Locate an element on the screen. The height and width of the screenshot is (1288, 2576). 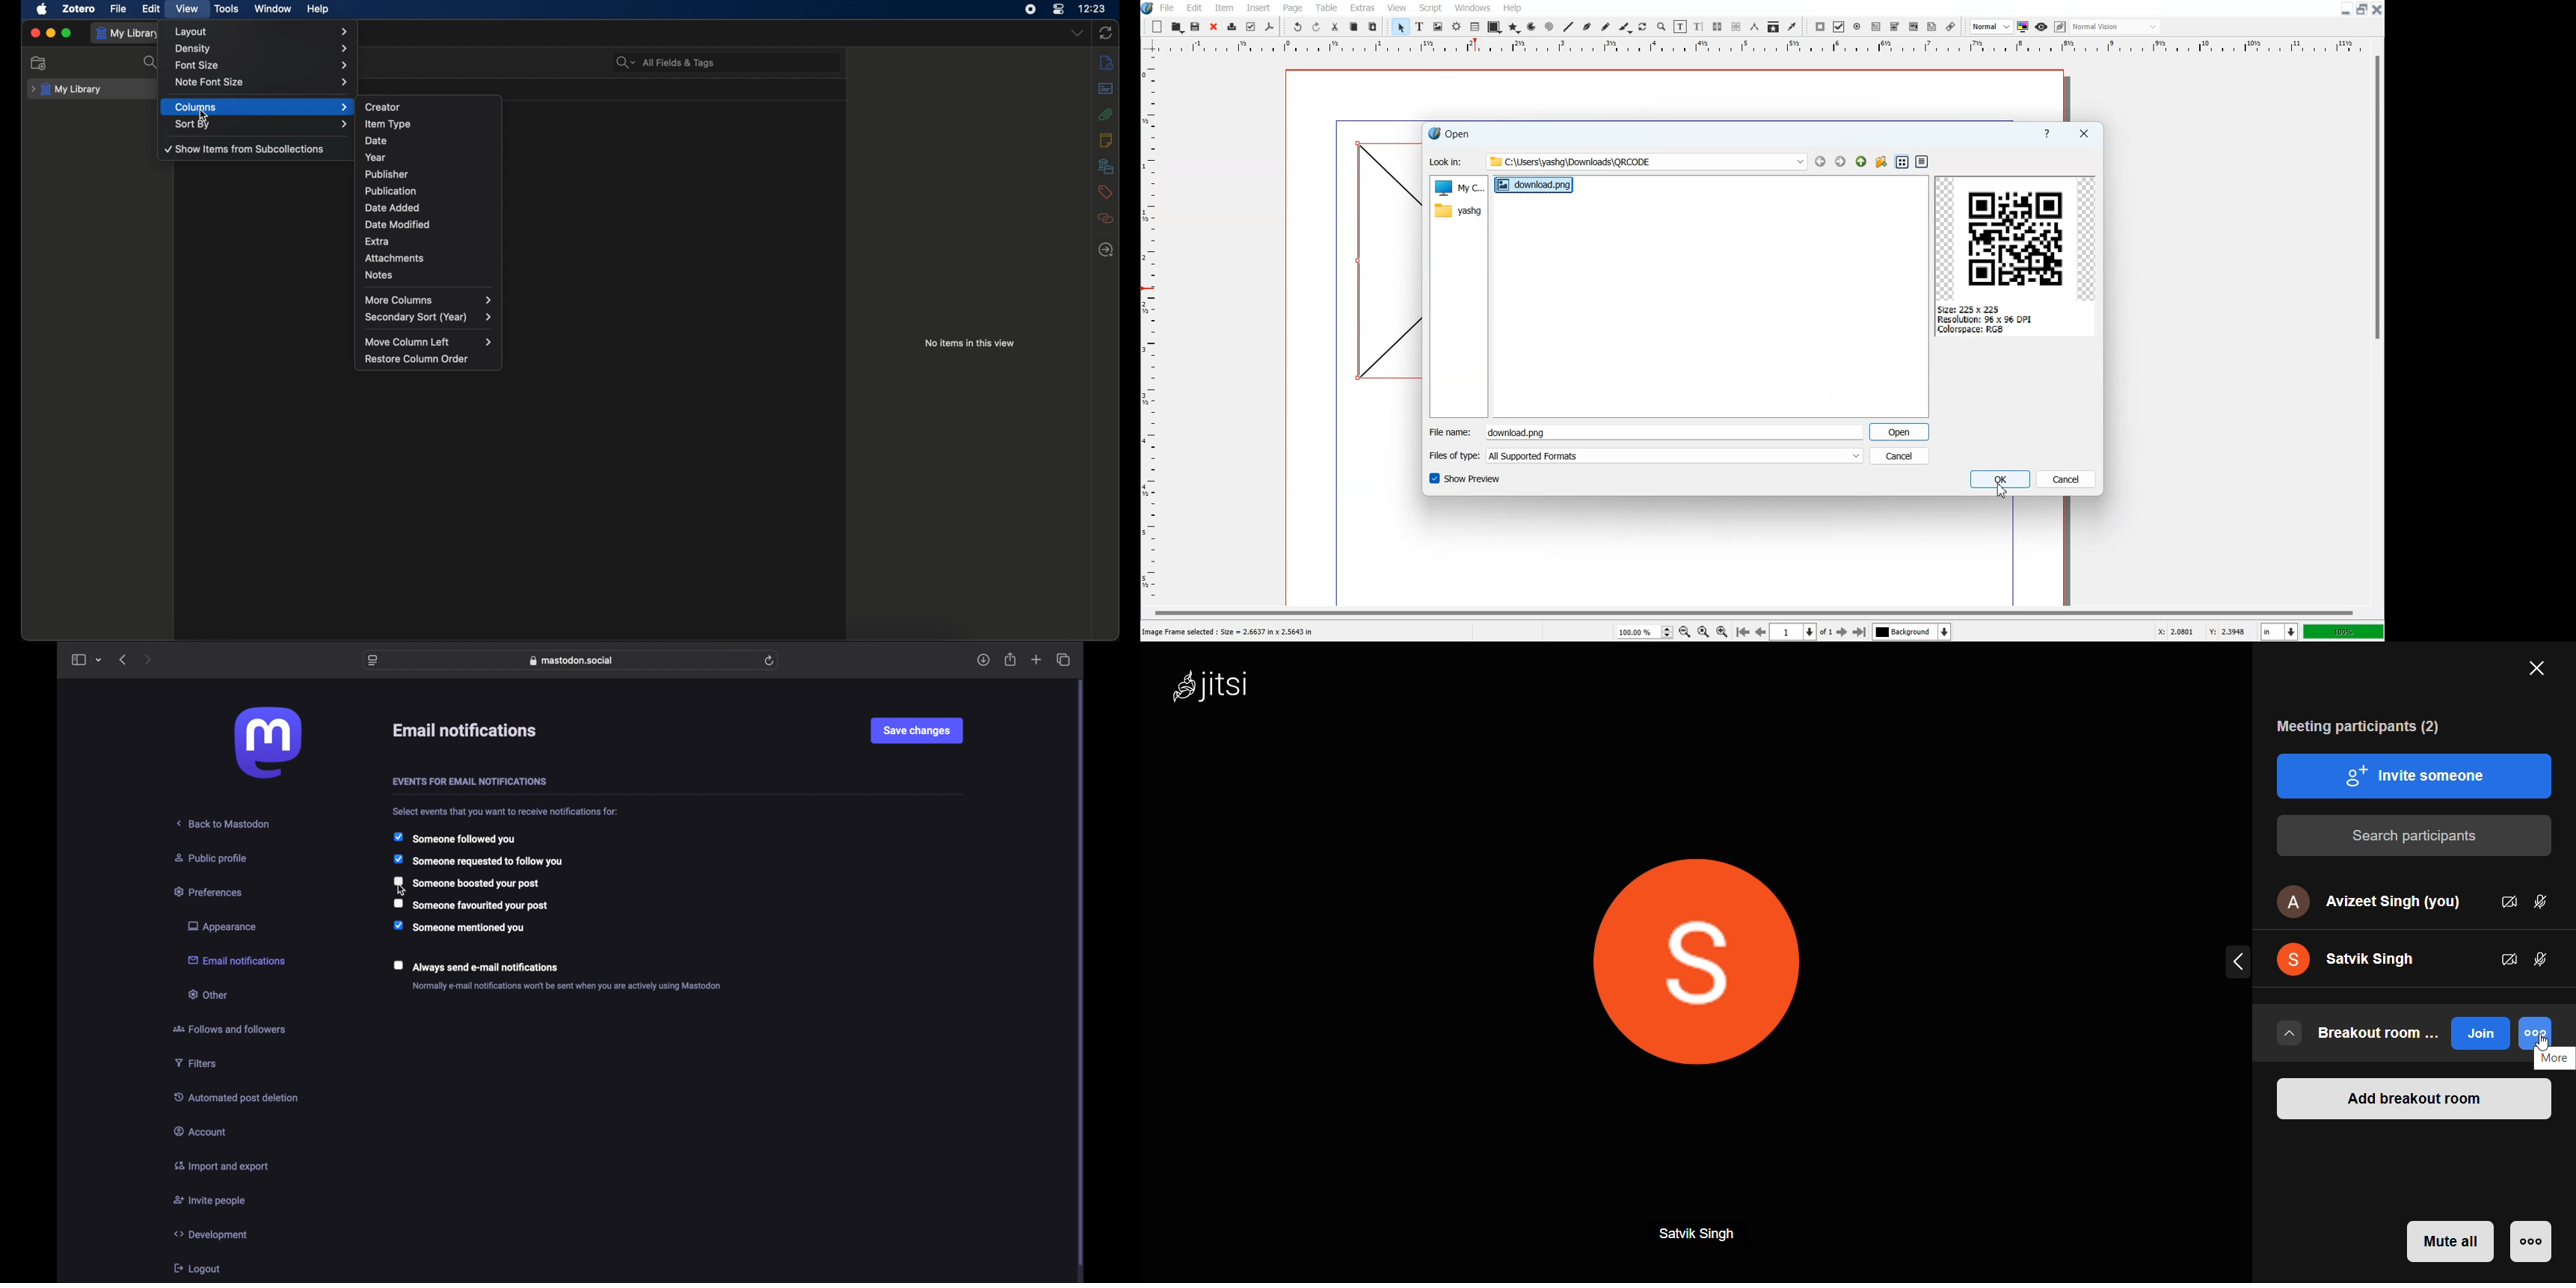
view is located at coordinates (187, 9).